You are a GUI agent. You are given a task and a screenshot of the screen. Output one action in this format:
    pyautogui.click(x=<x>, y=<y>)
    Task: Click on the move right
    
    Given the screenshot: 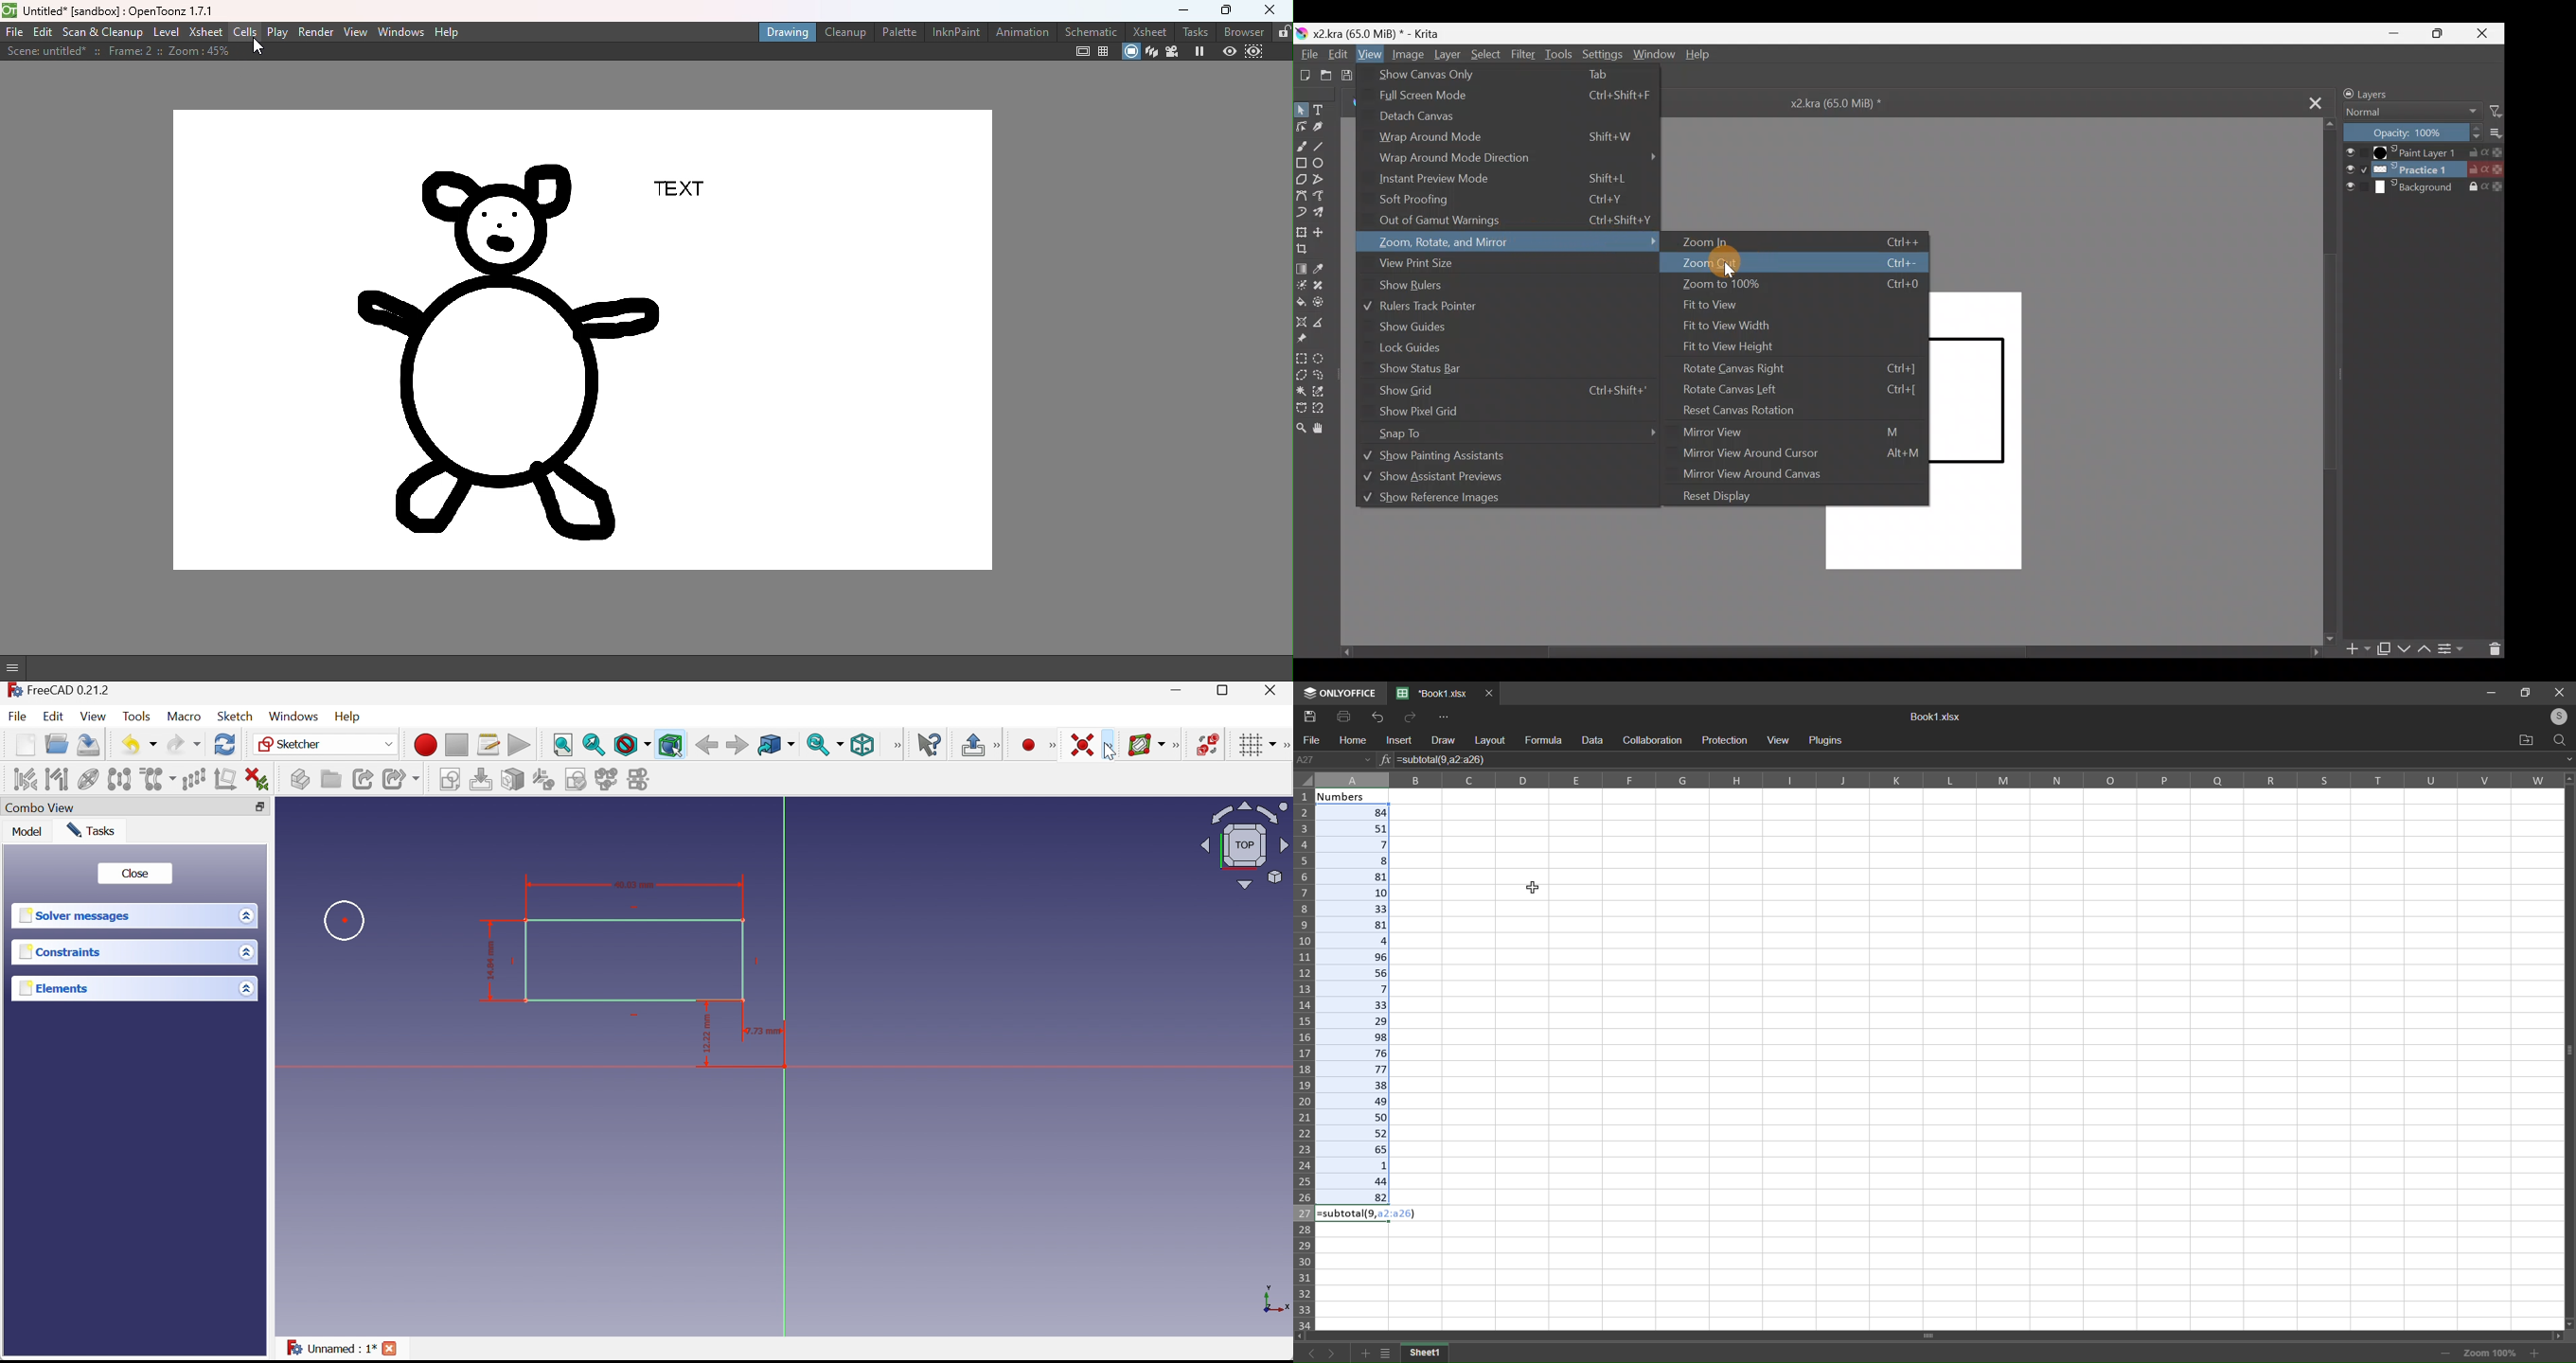 What is the action you would take?
    pyautogui.click(x=2564, y=1338)
    